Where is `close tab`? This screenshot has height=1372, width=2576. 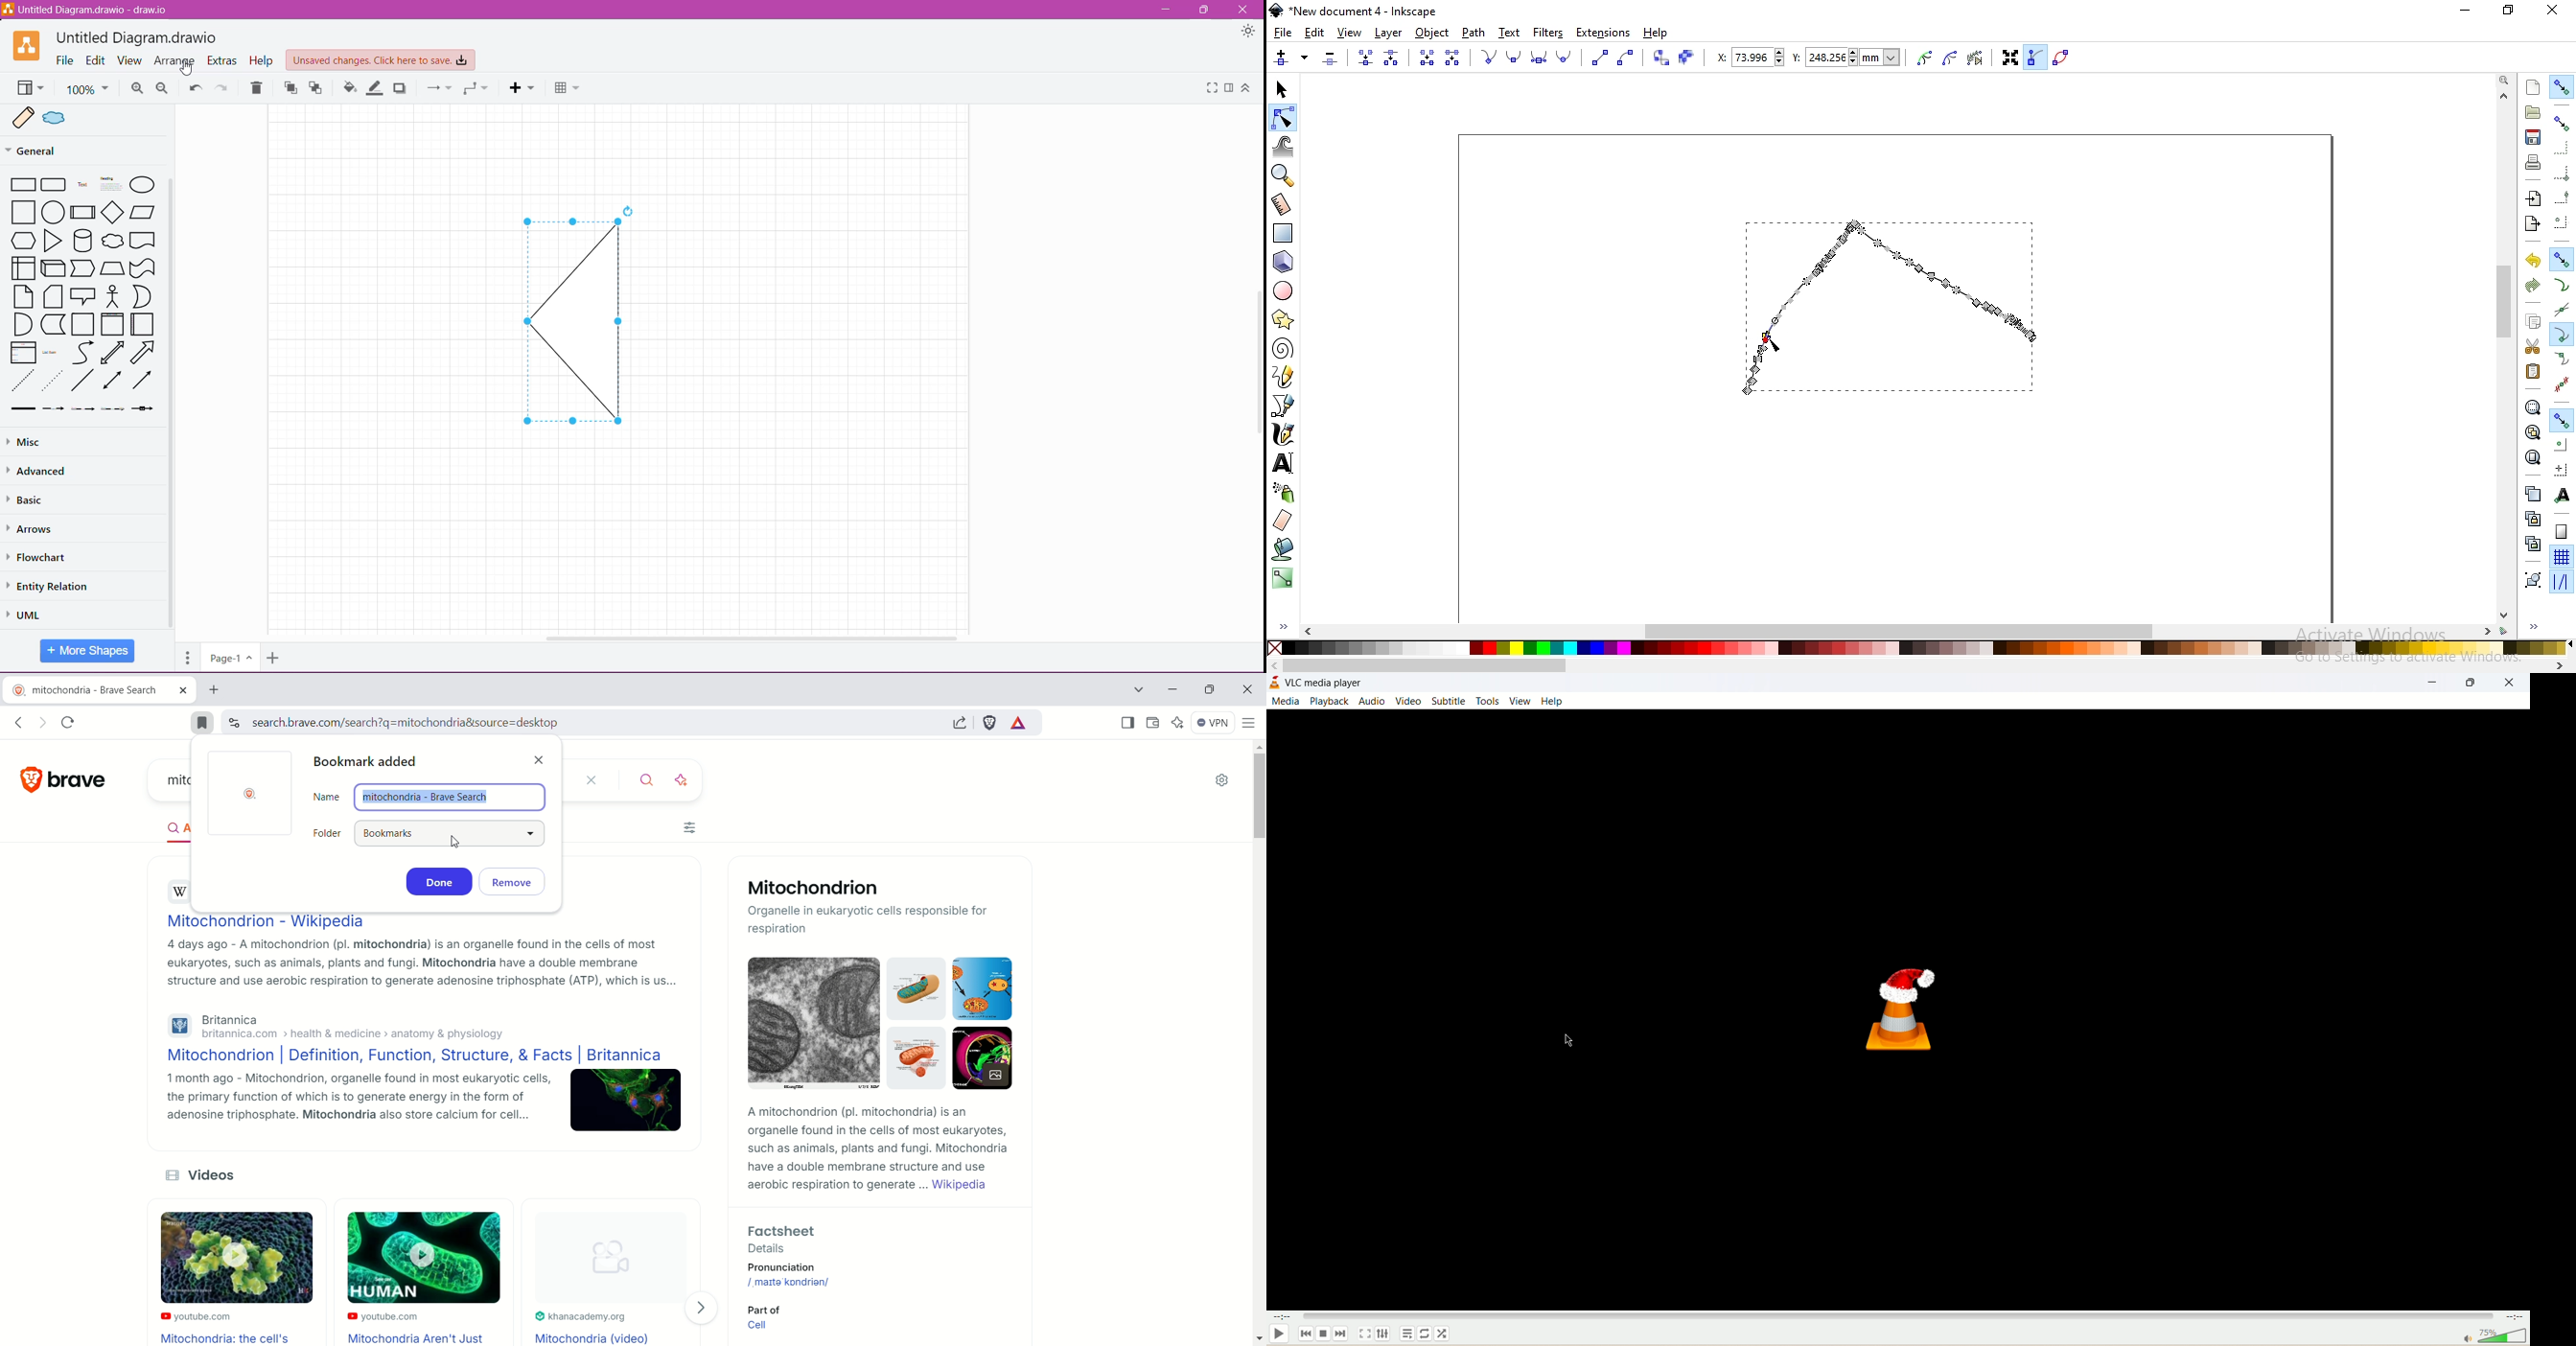
close tab is located at coordinates (183, 691).